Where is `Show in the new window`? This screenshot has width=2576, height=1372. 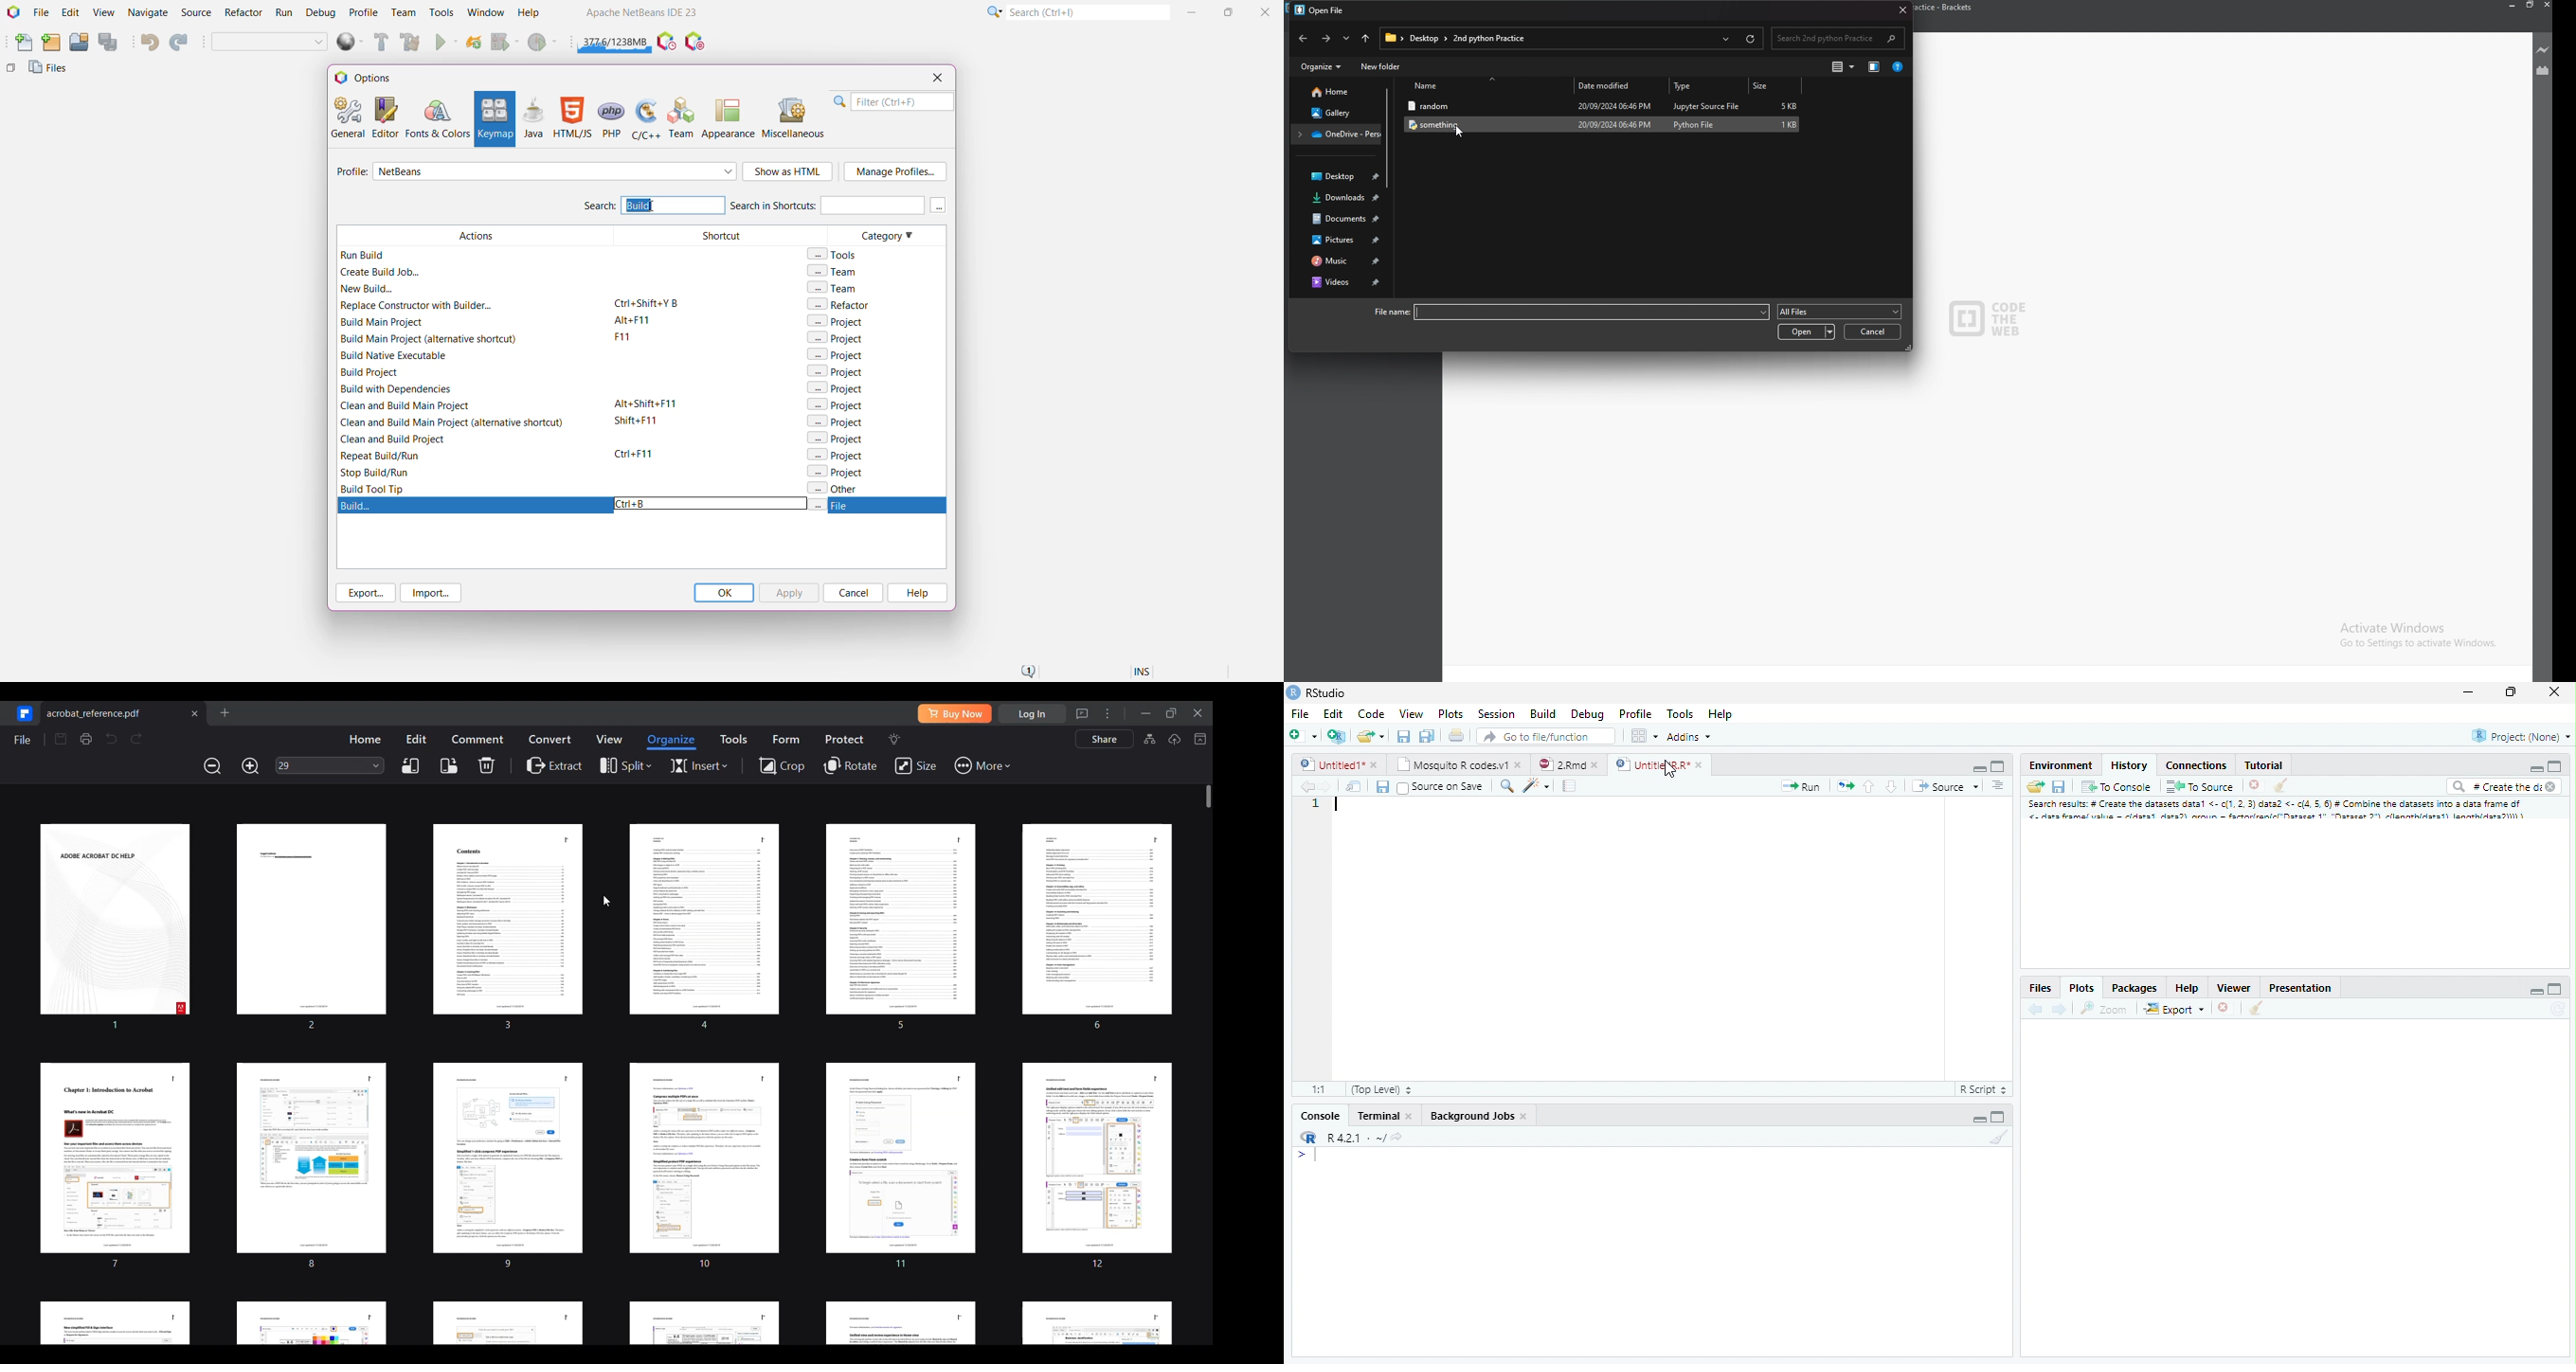
Show in the new window is located at coordinates (1352, 786).